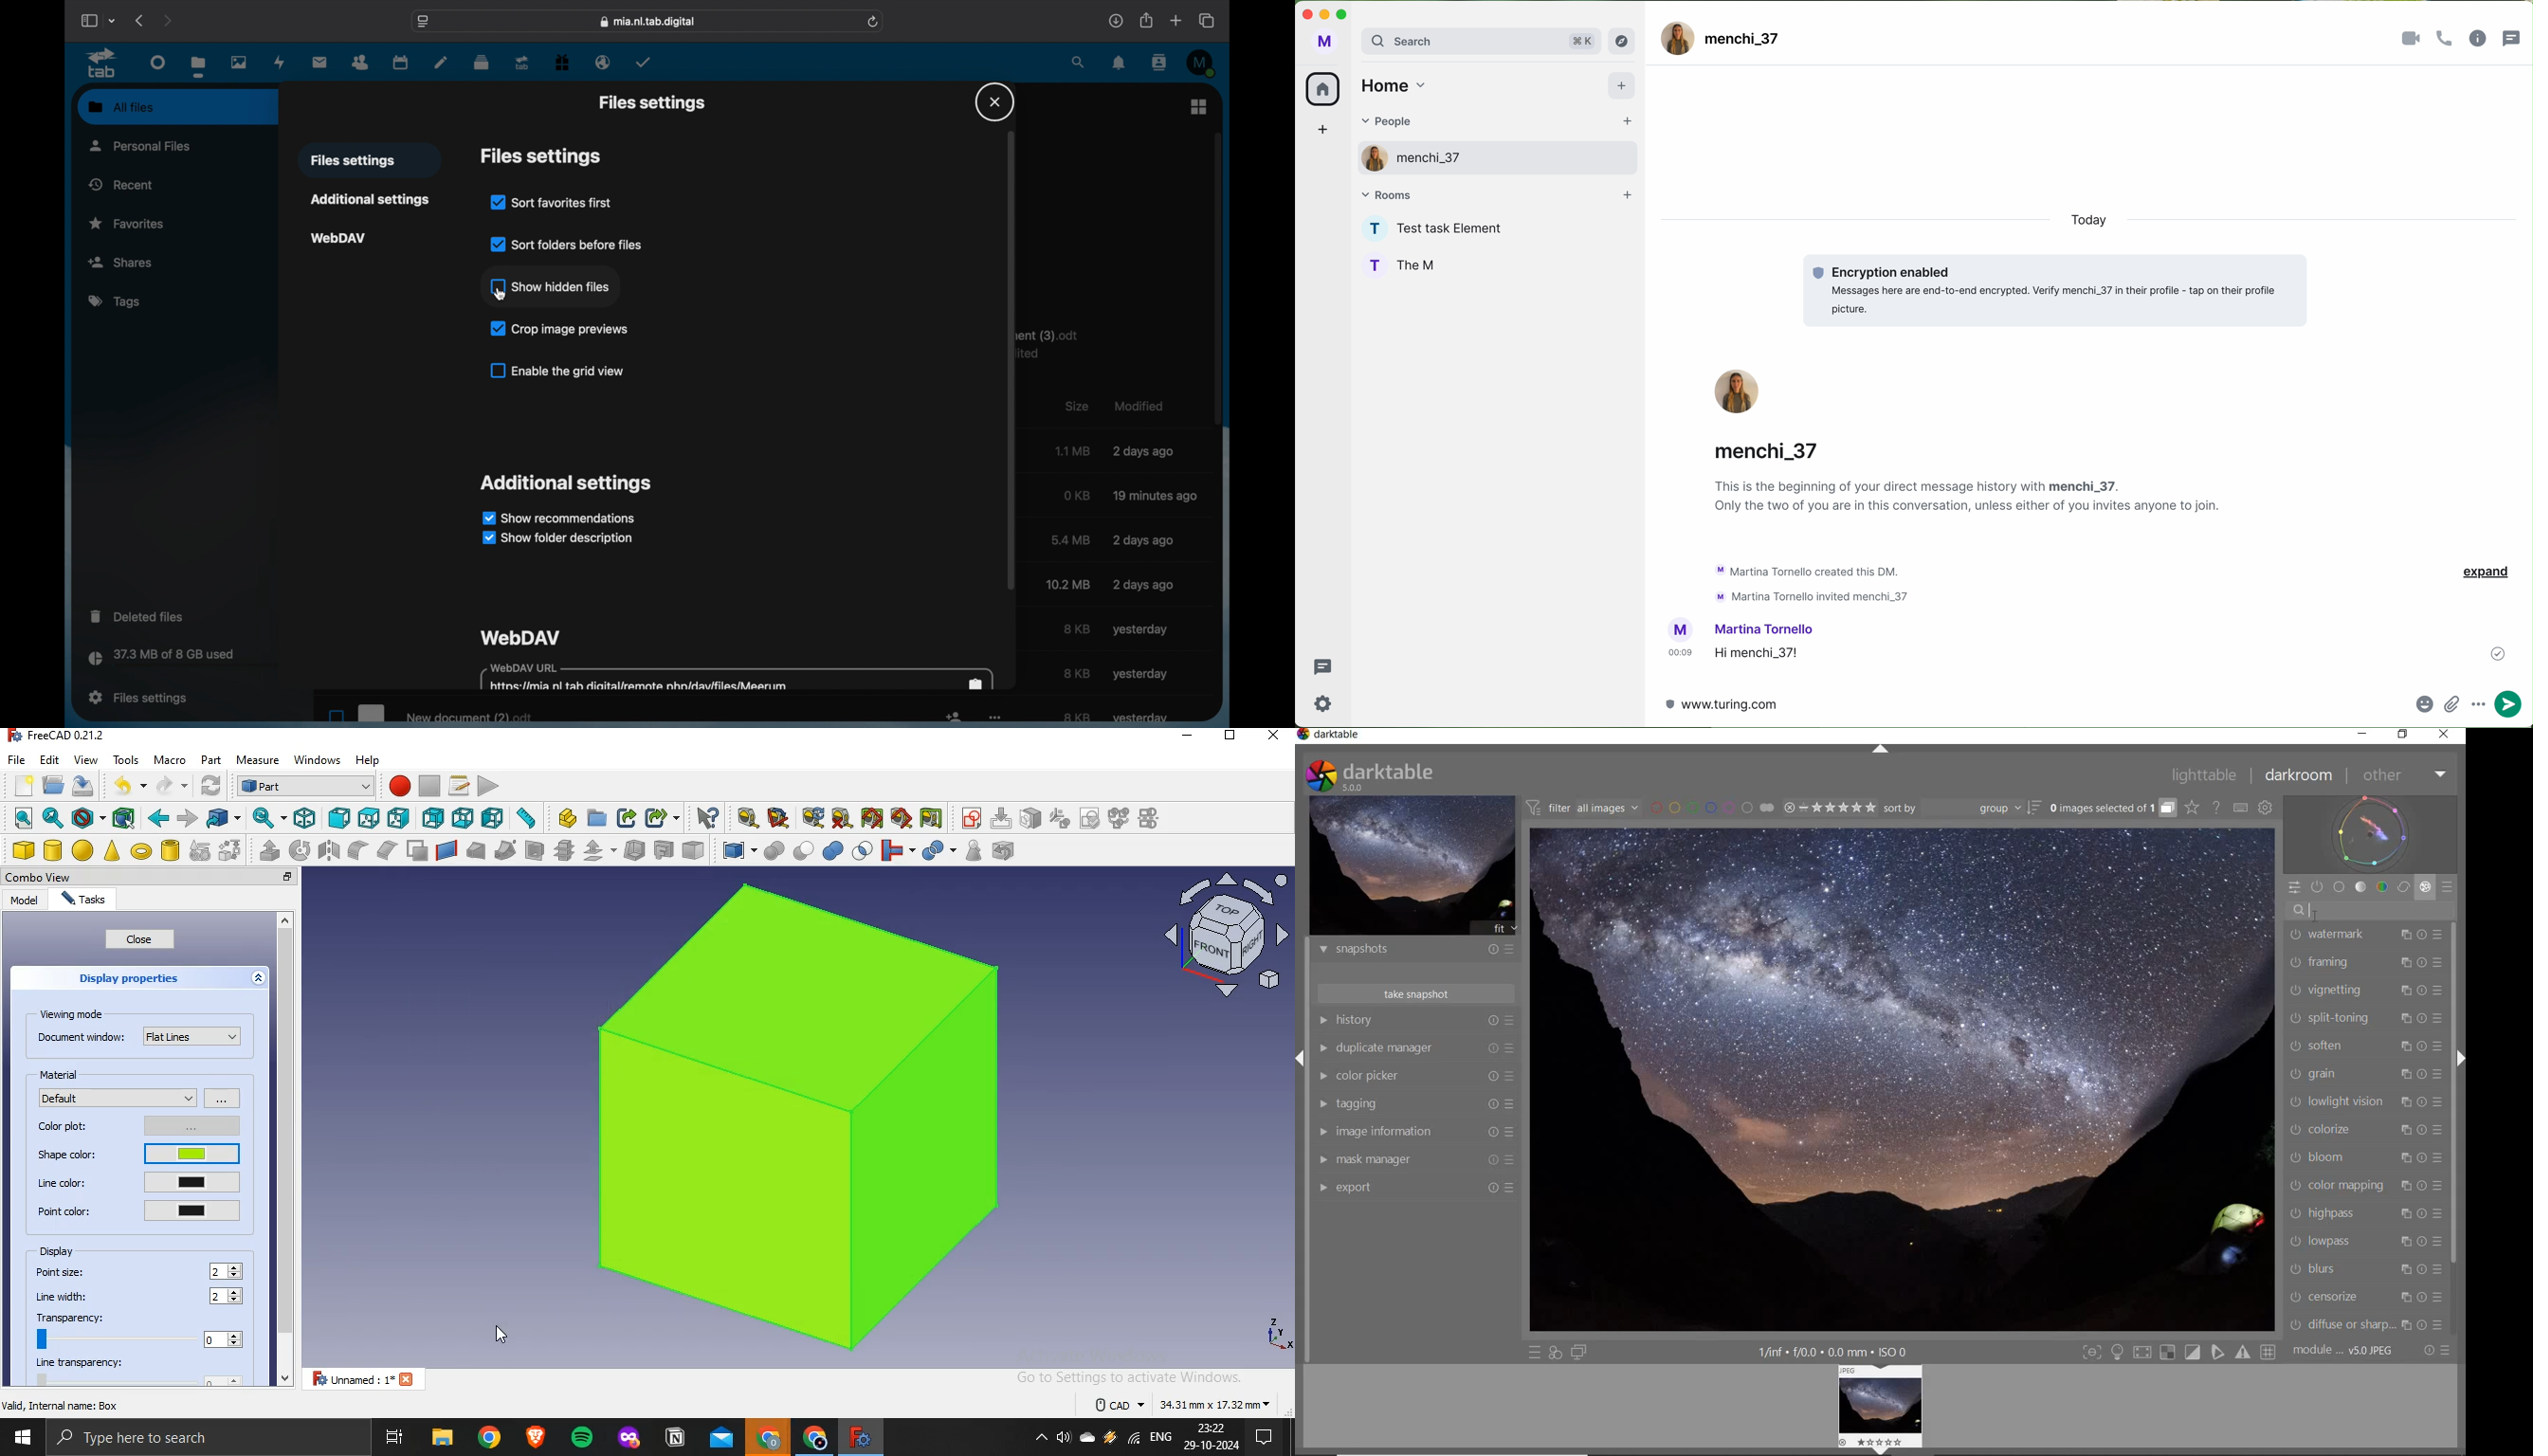  Describe the element at coordinates (1326, 131) in the screenshot. I see `add` at that location.